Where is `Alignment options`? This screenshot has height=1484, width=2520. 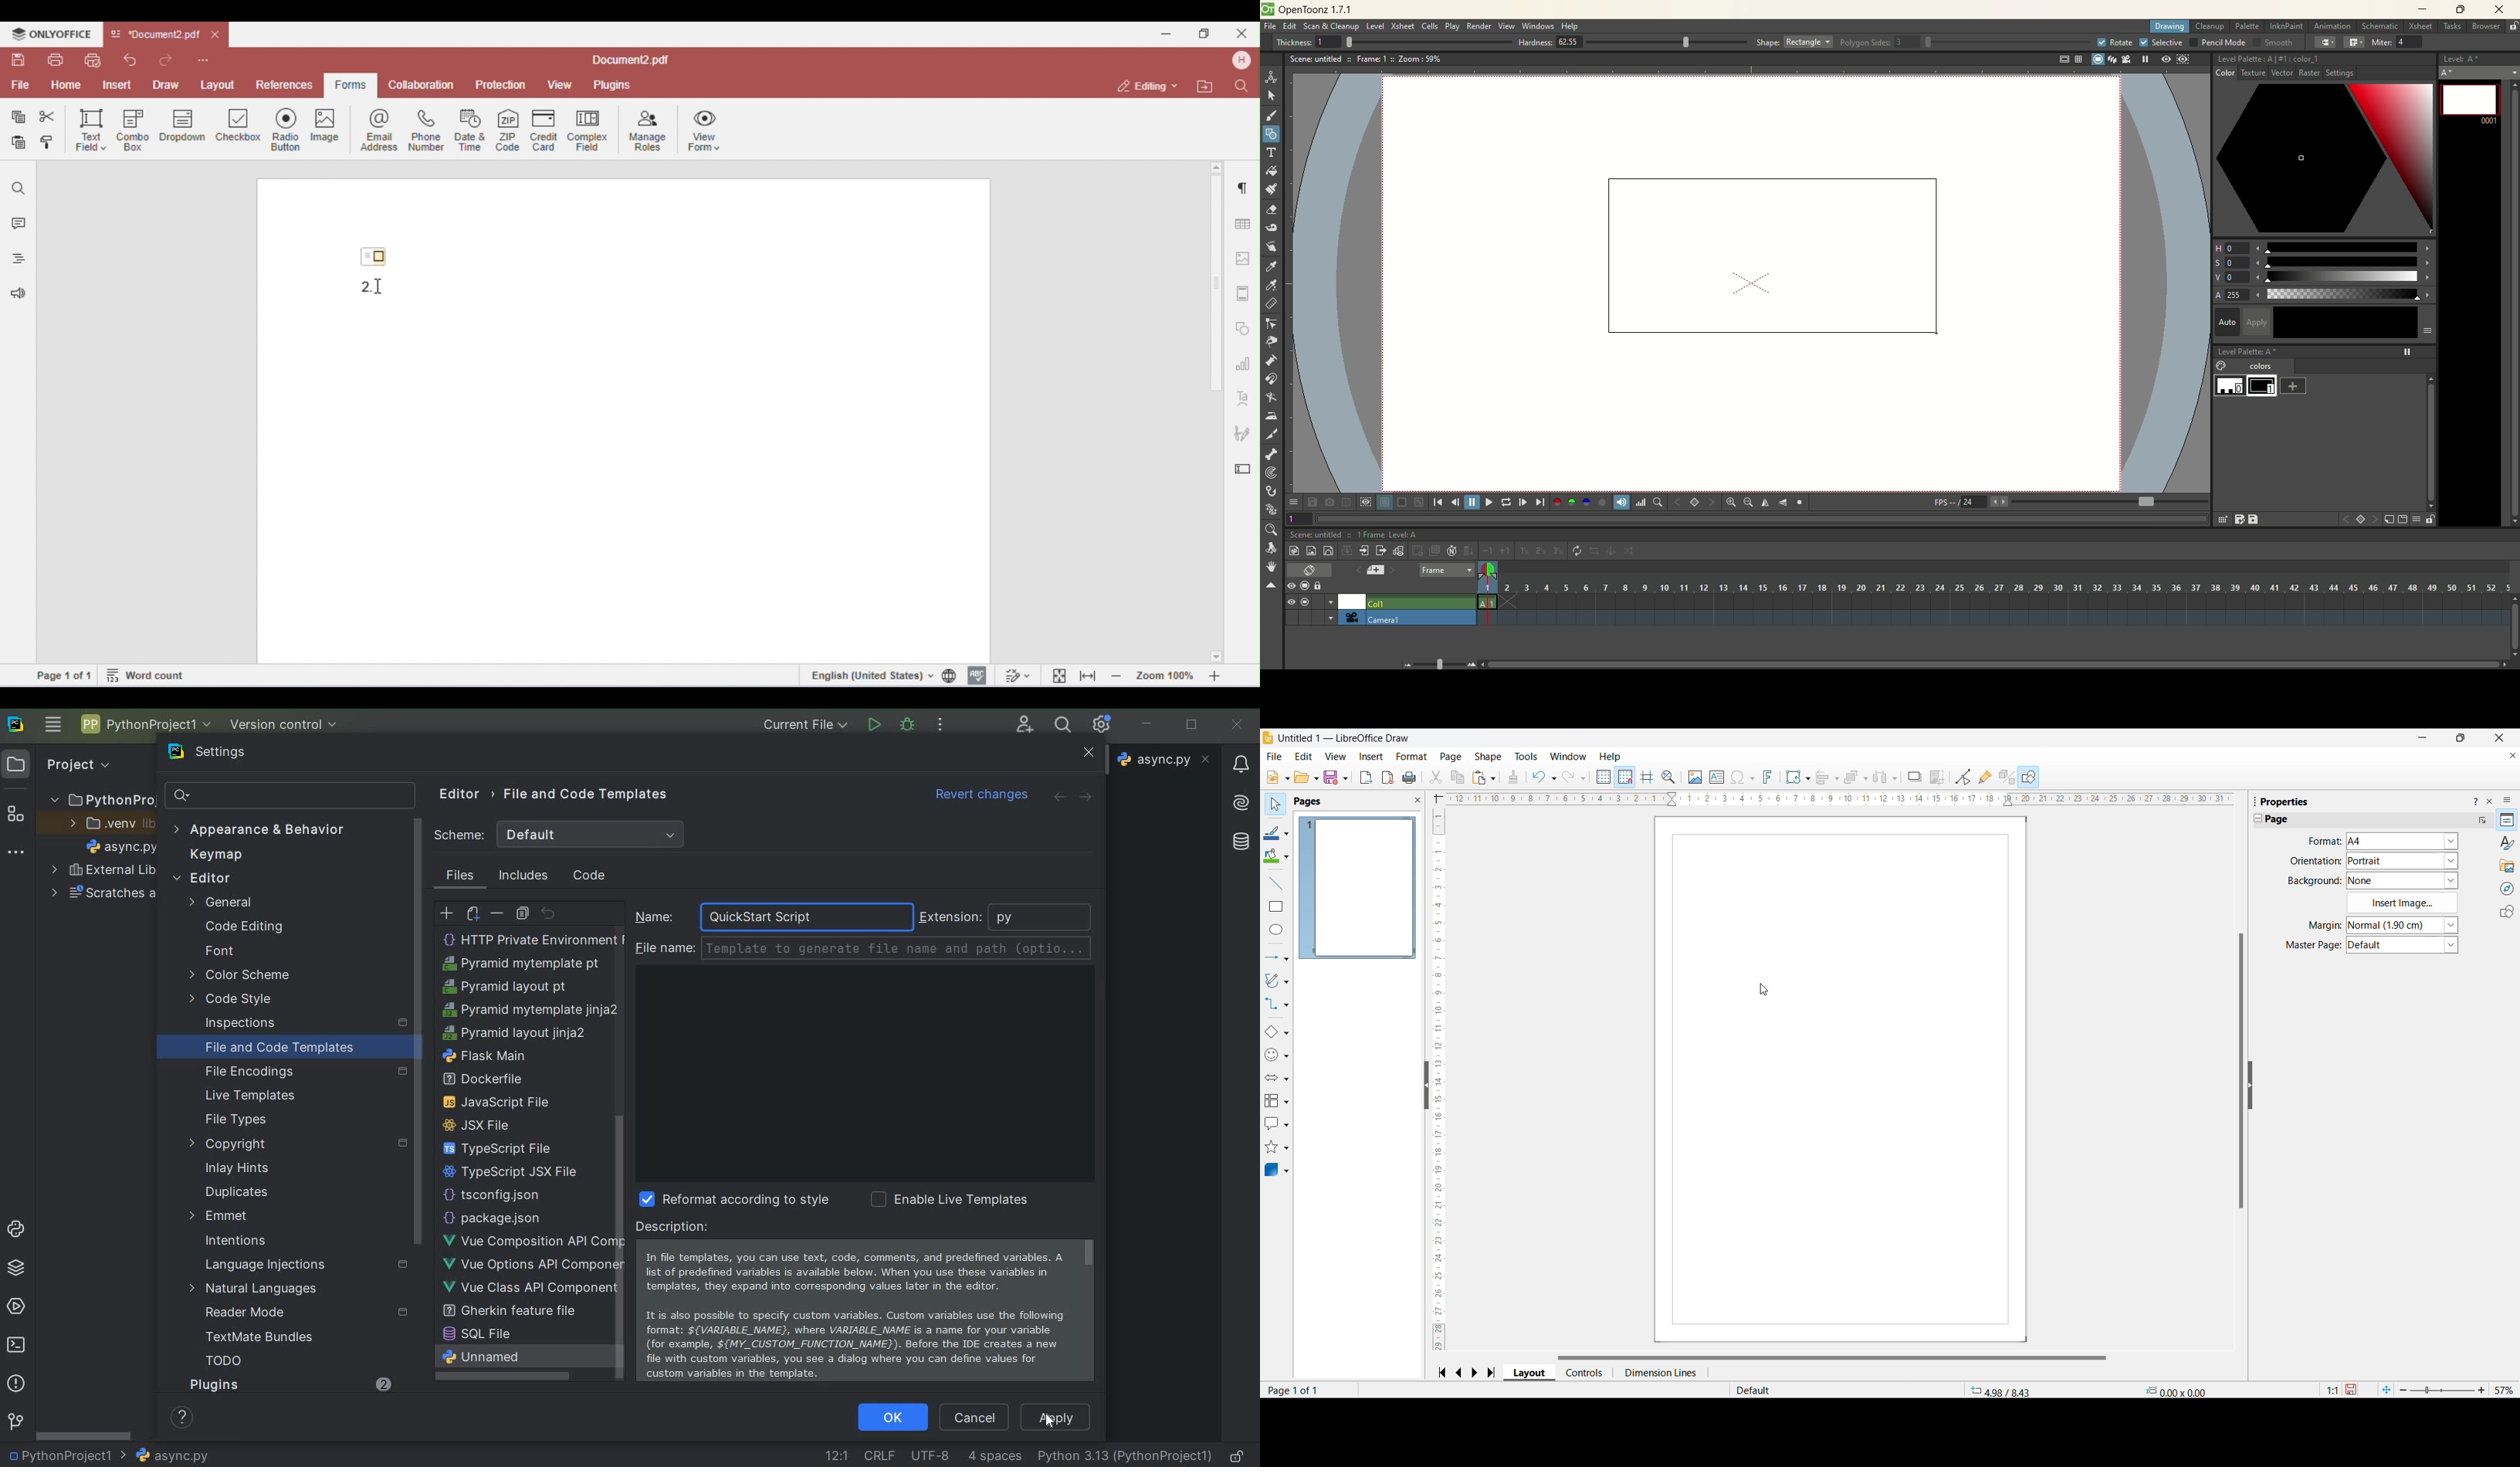
Alignment options is located at coordinates (1827, 778).